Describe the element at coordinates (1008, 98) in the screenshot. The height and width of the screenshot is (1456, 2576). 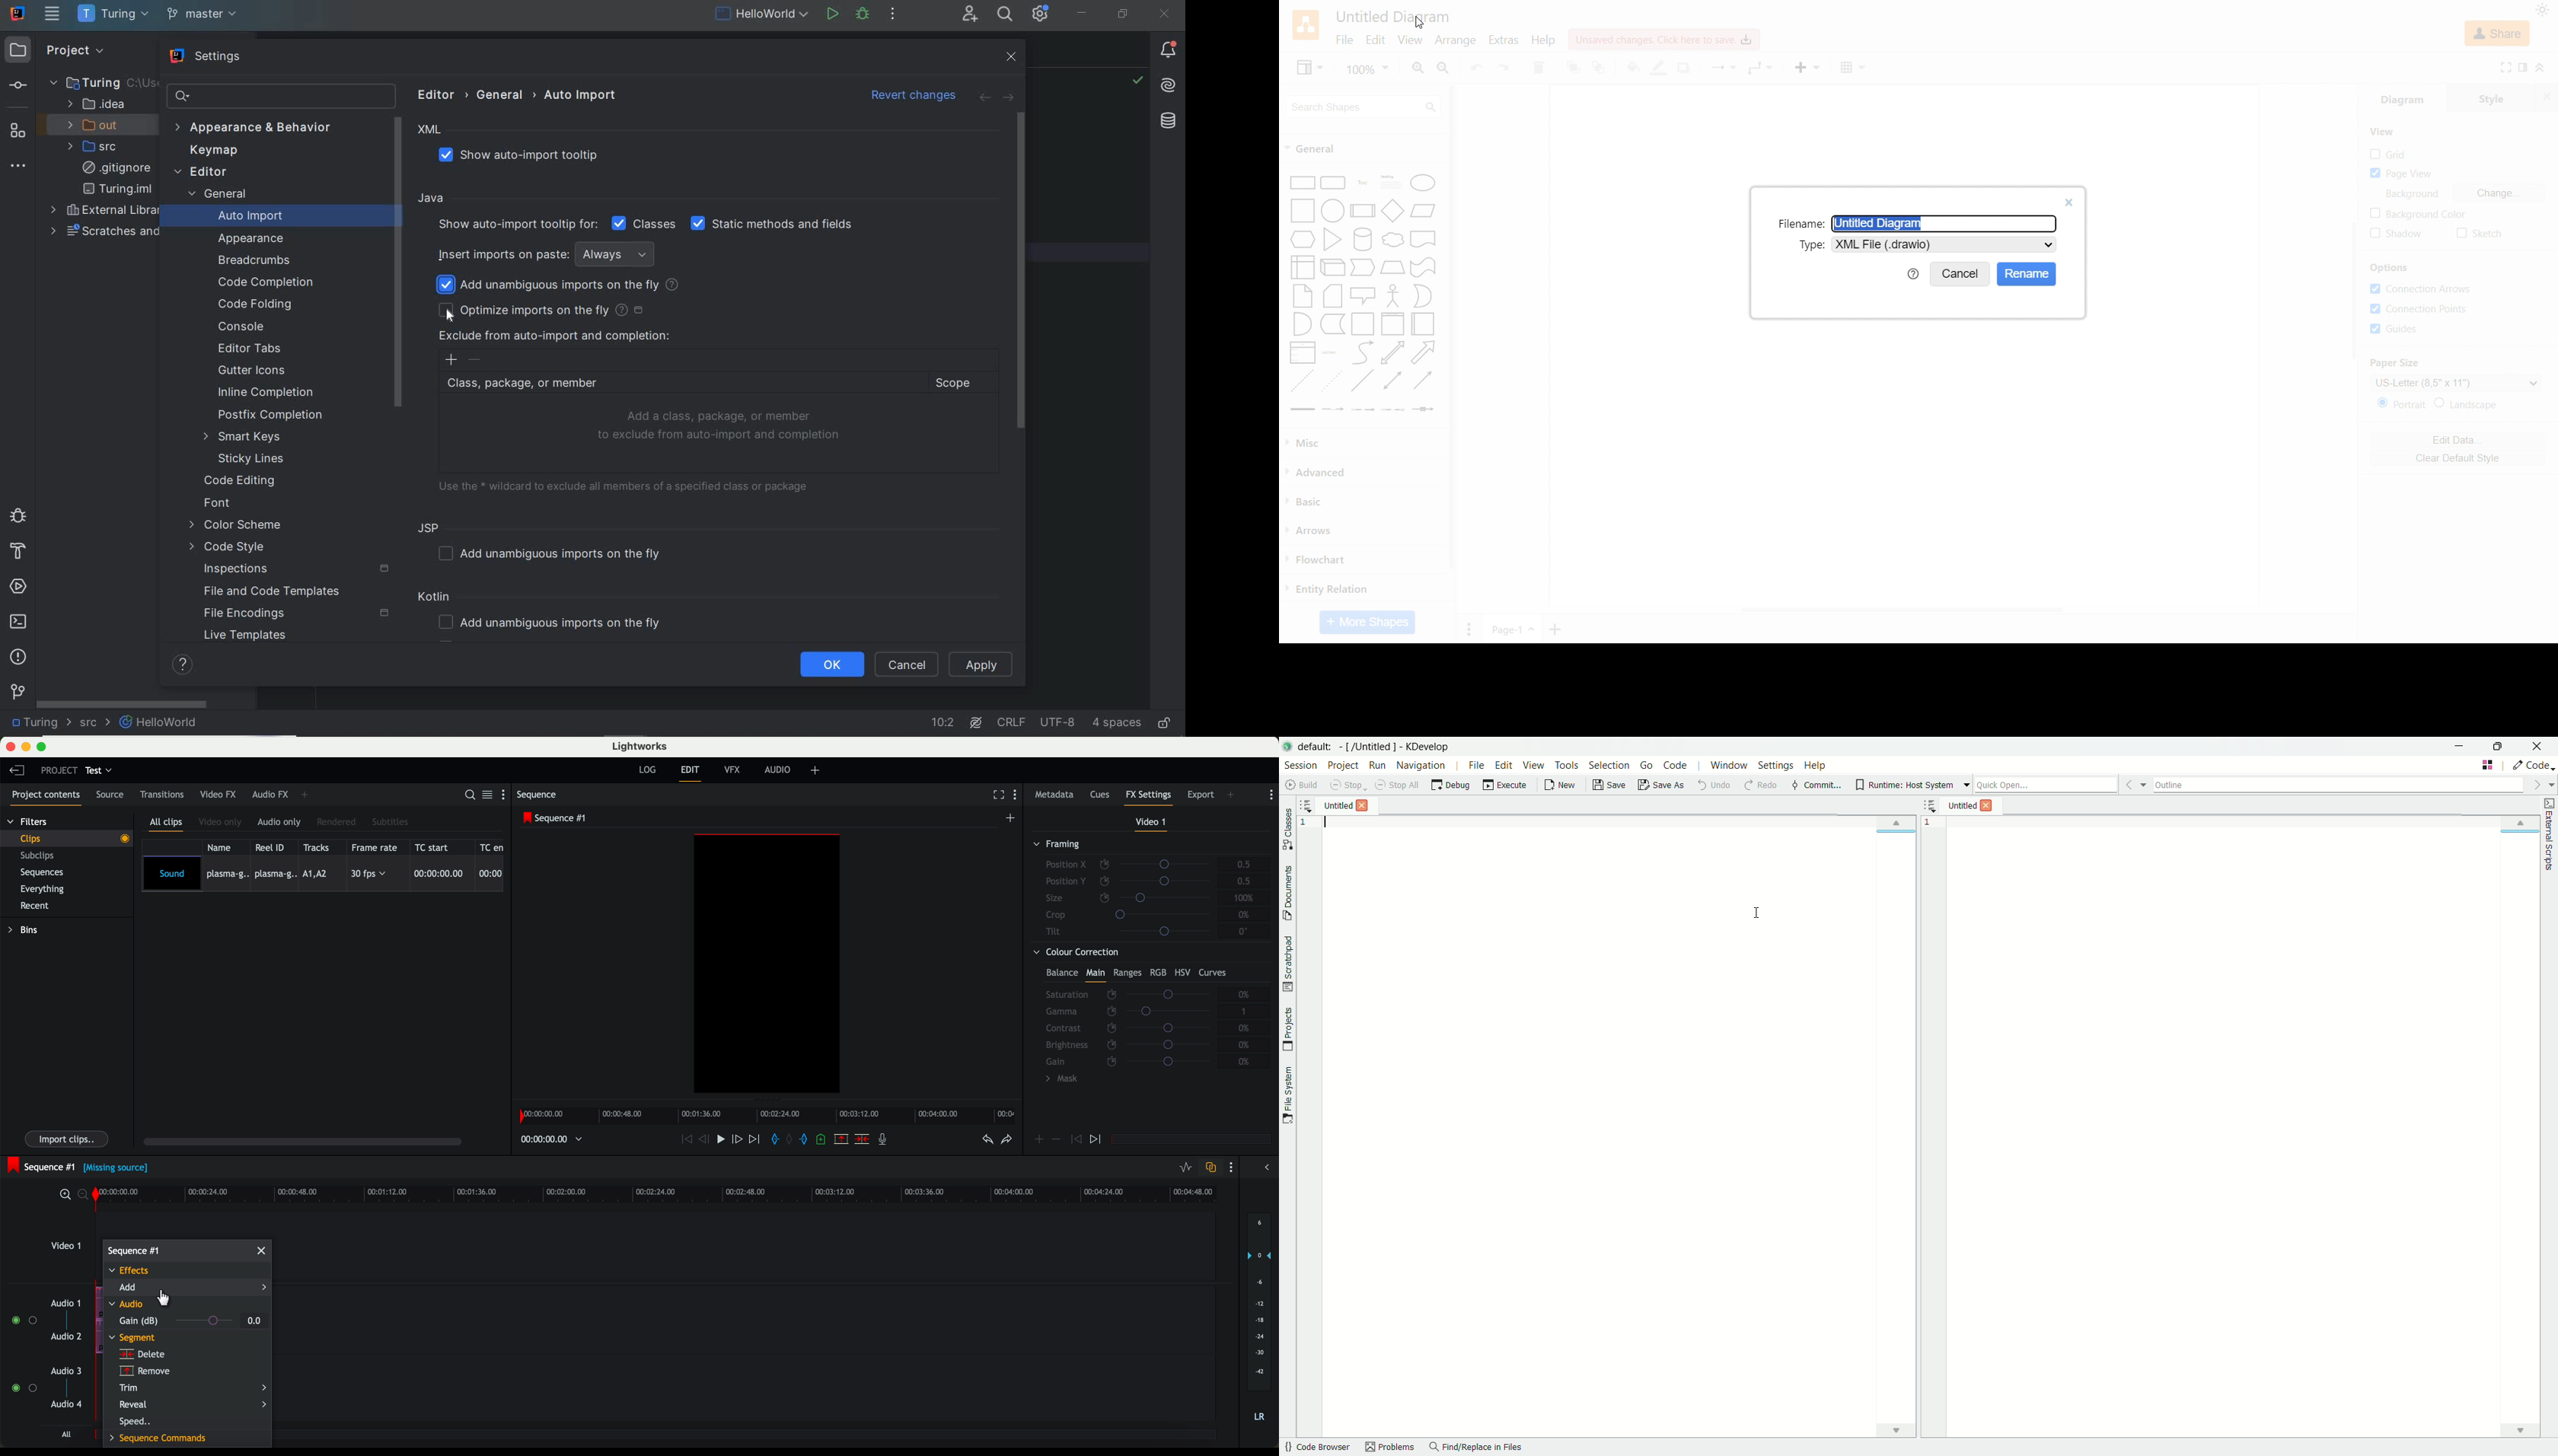
I see `forward` at that location.